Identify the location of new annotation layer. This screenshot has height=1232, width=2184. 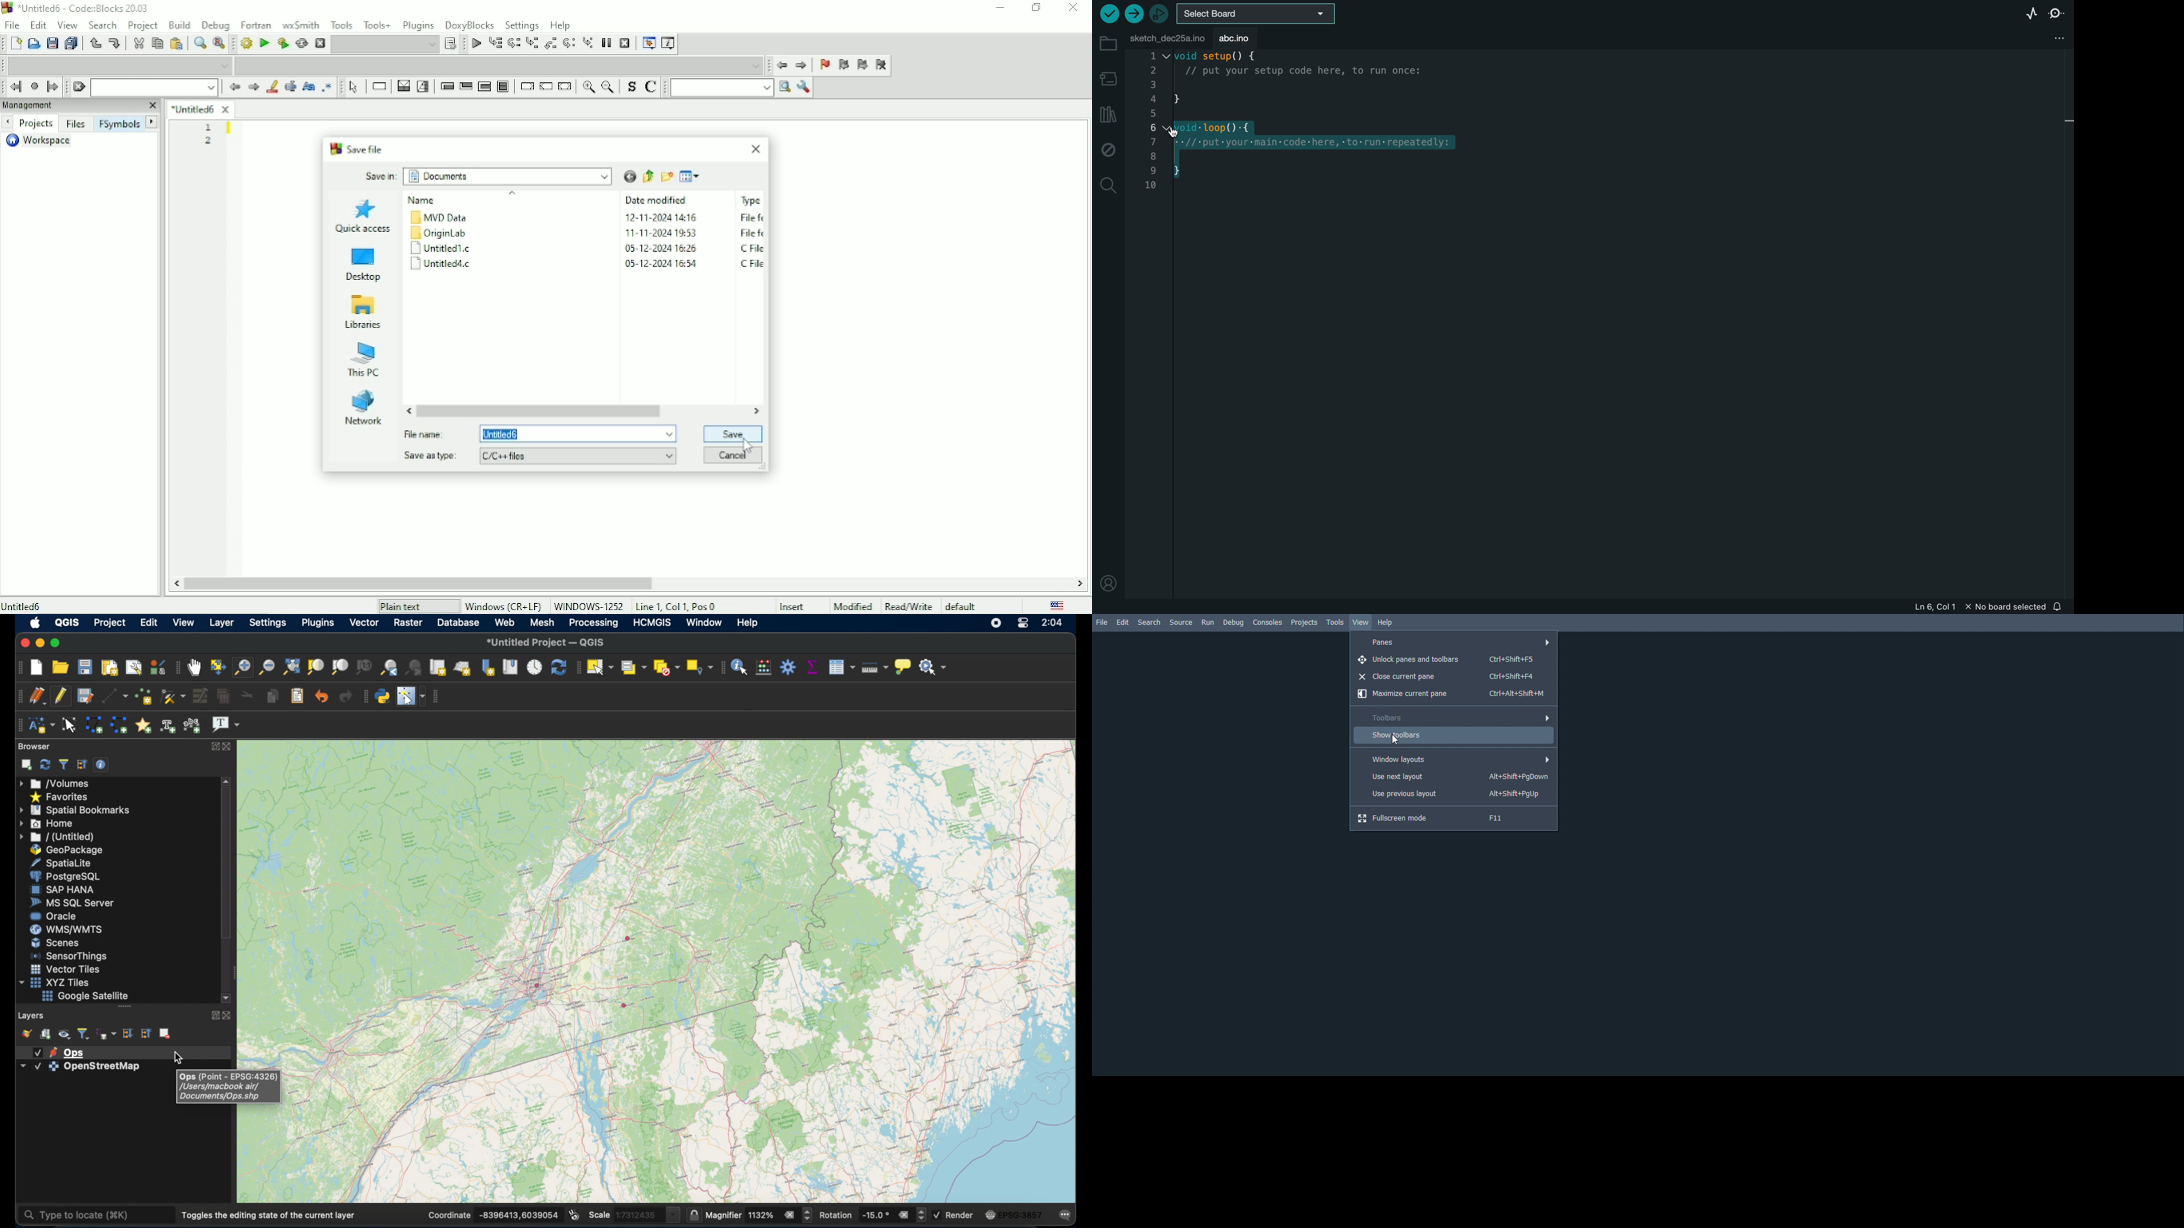
(43, 724).